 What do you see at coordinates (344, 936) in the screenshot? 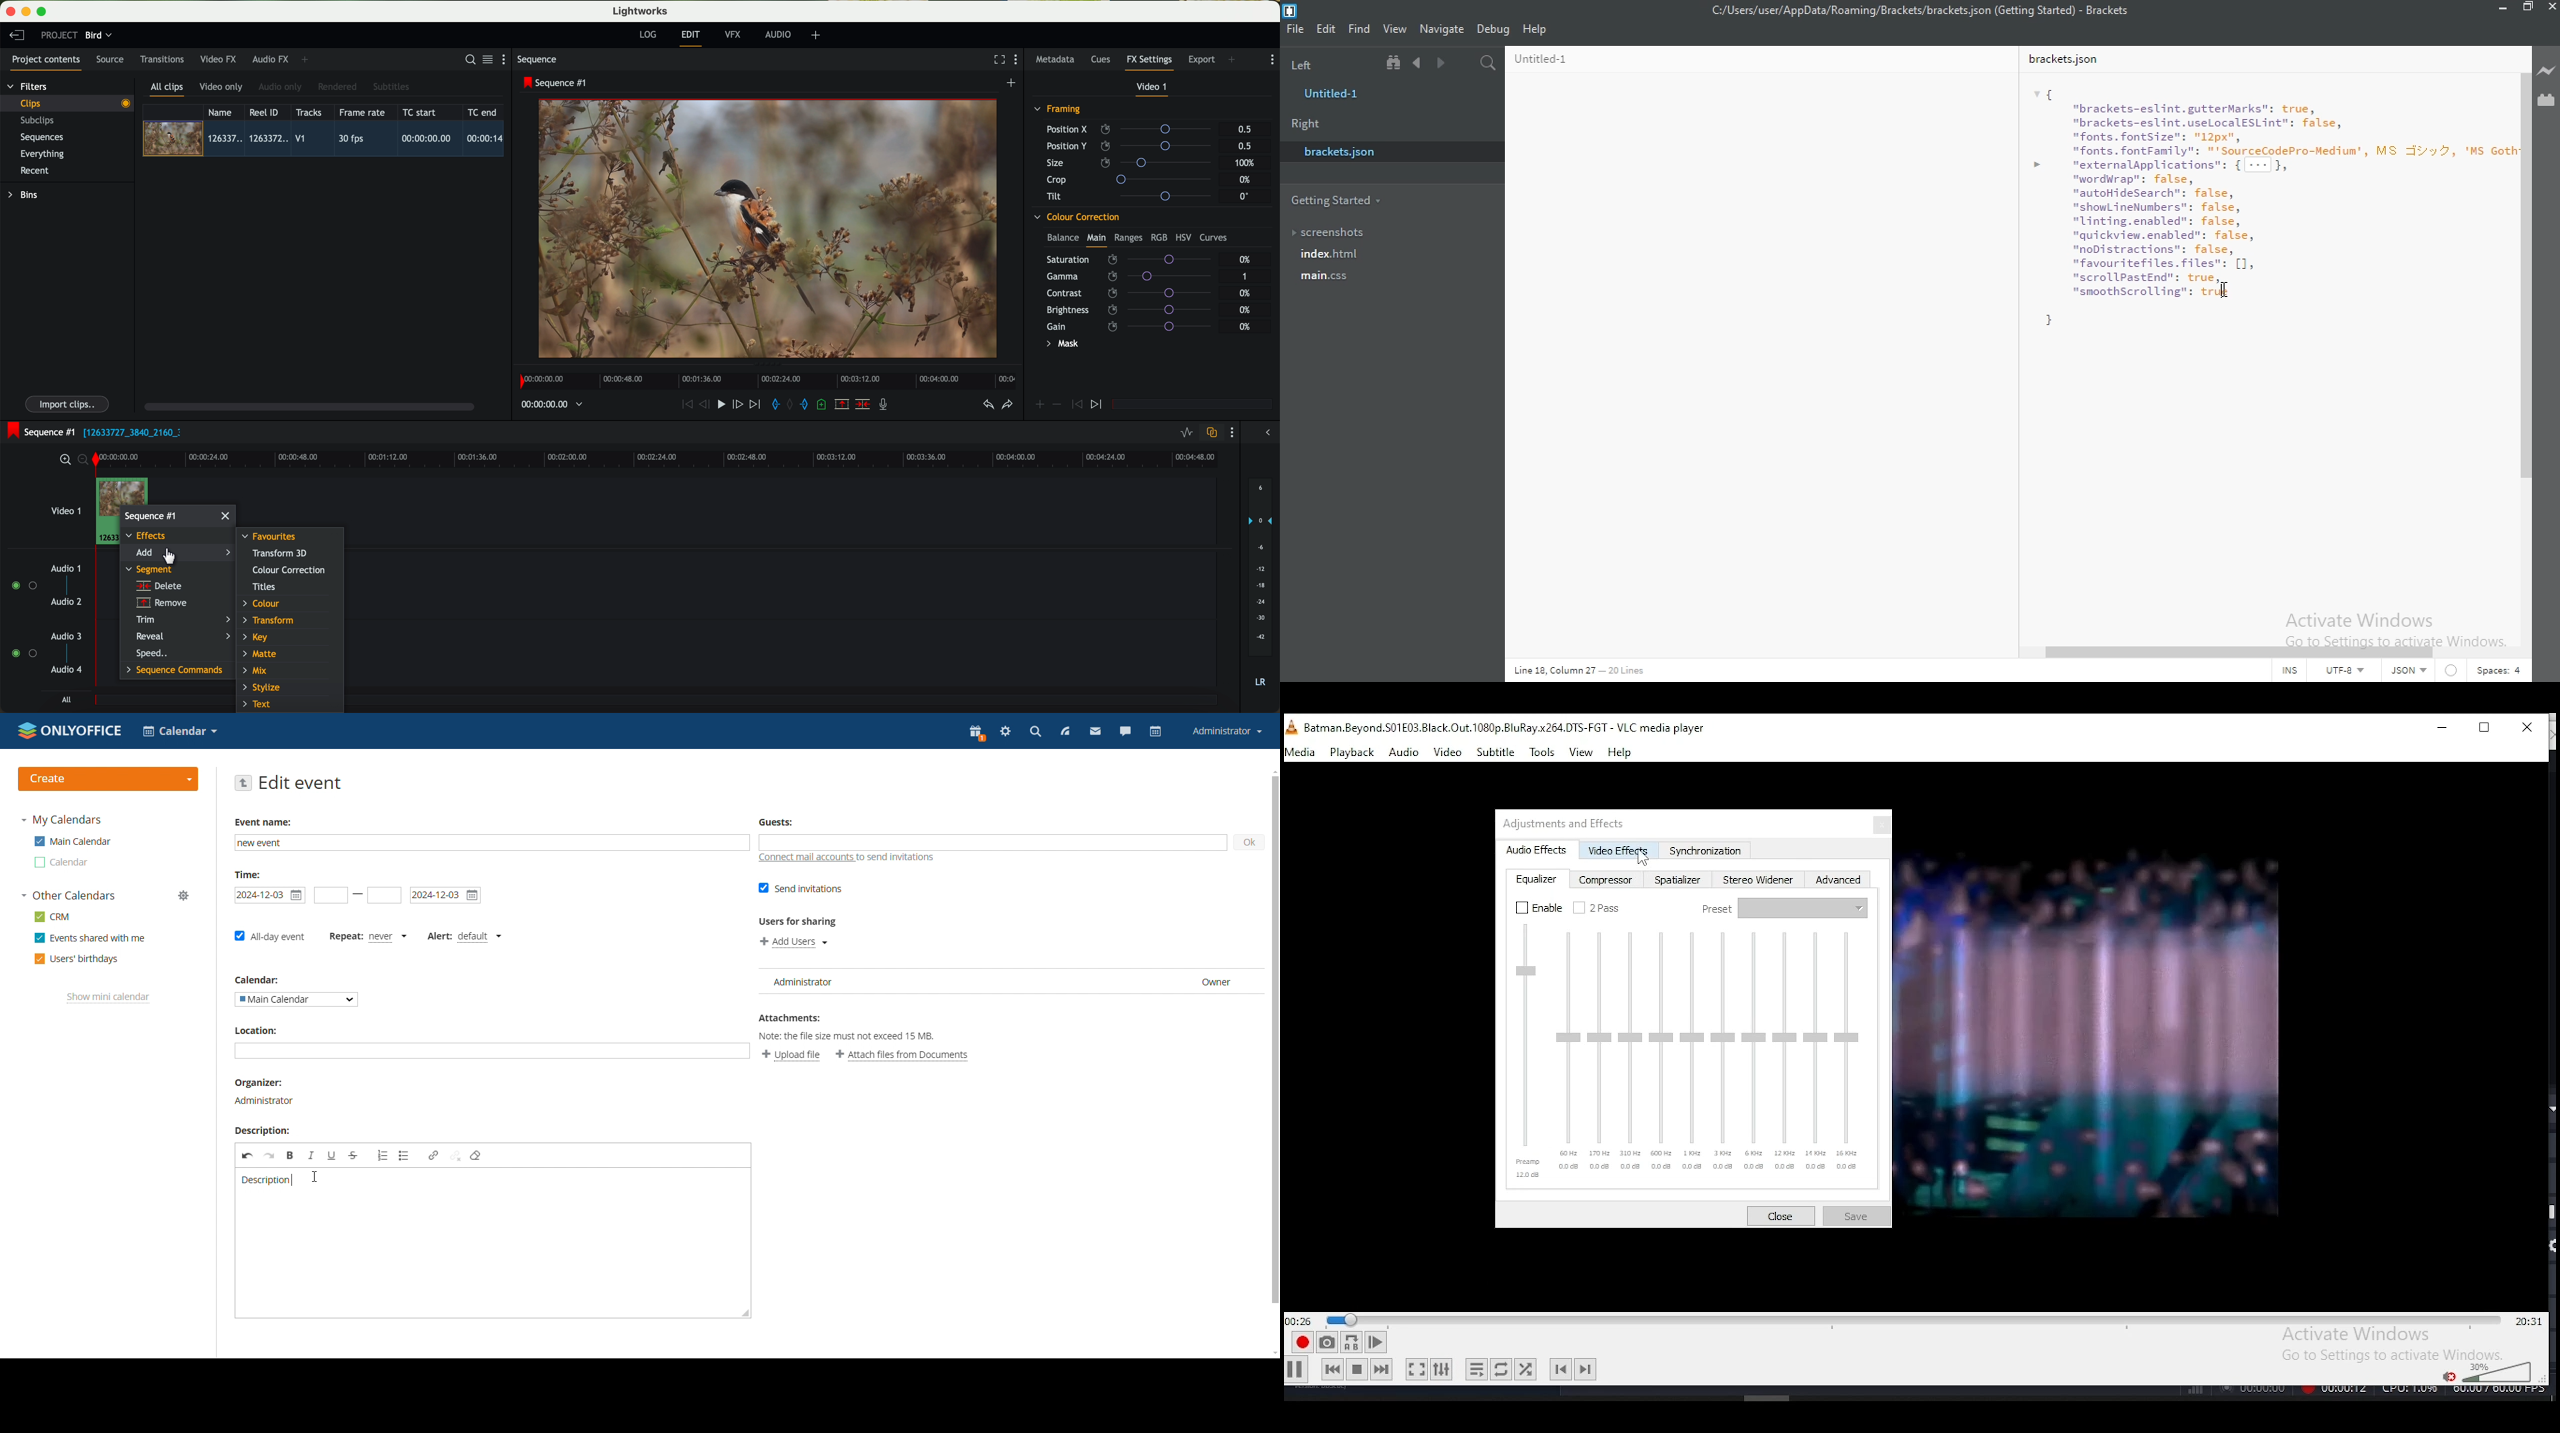
I see `set repetition` at bounding box center [344, 936].